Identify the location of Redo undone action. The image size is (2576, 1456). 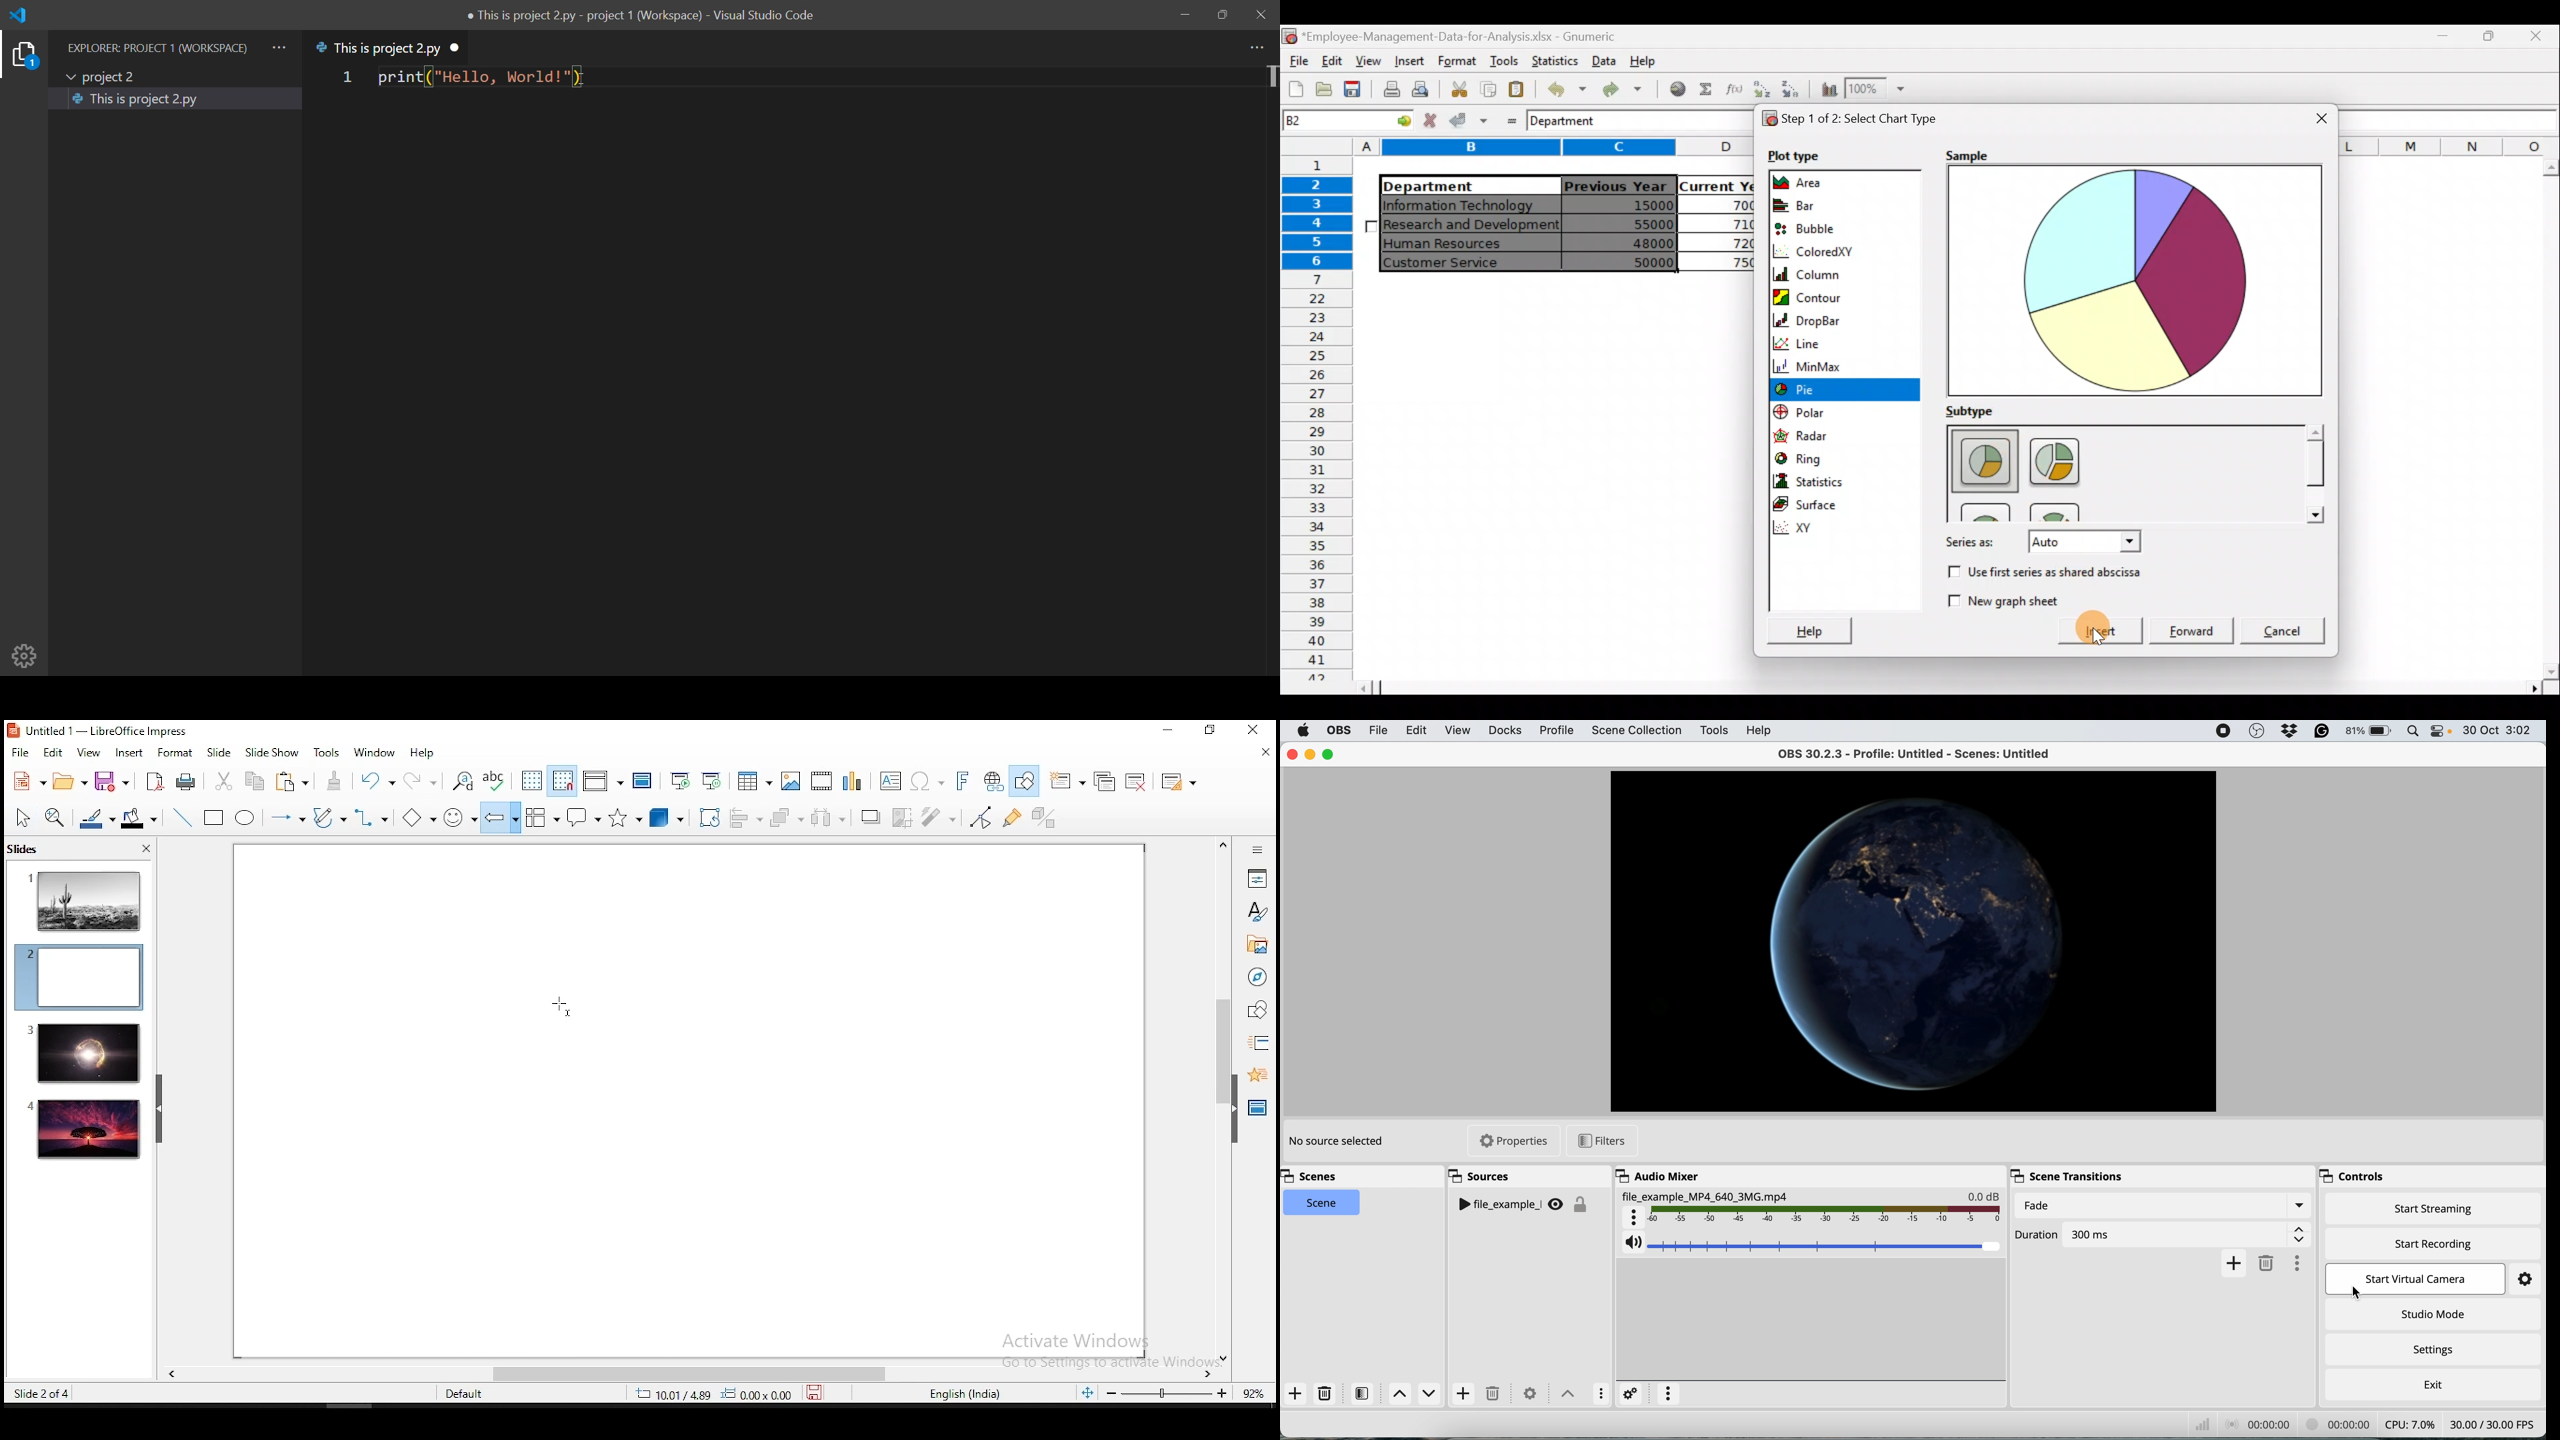
(1627, 89).